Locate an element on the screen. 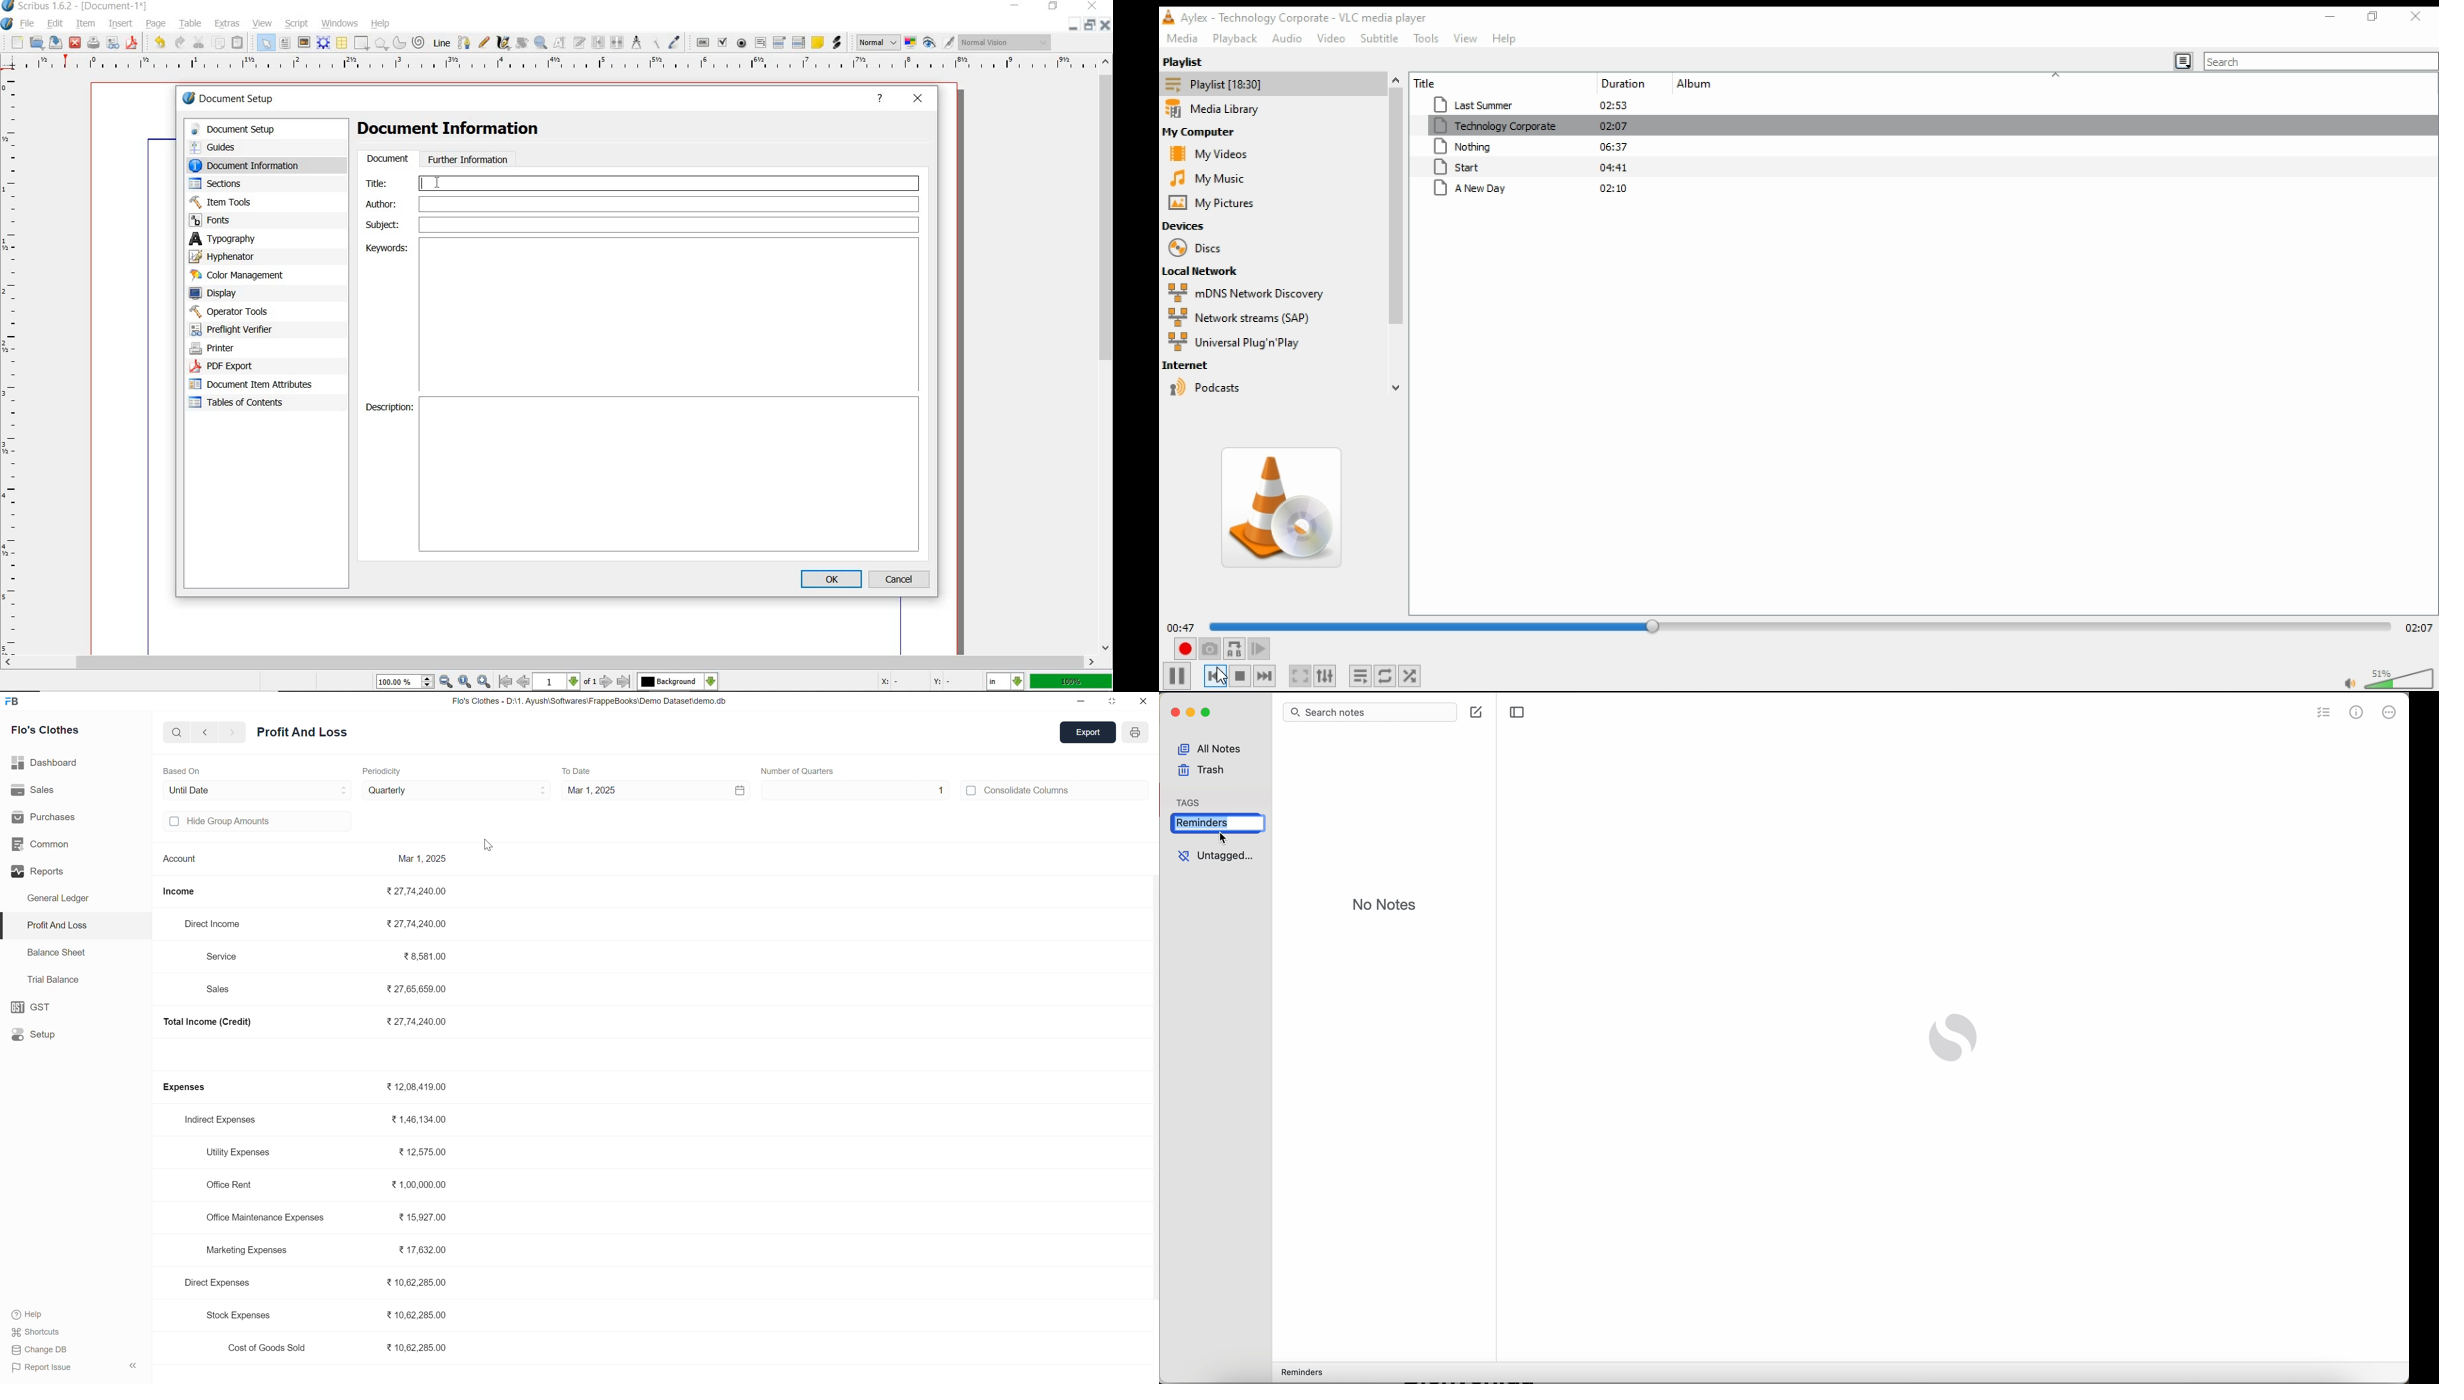 This screenshot has width=2464, height=1400. Open report print view is located at coordinates (1134, 732).